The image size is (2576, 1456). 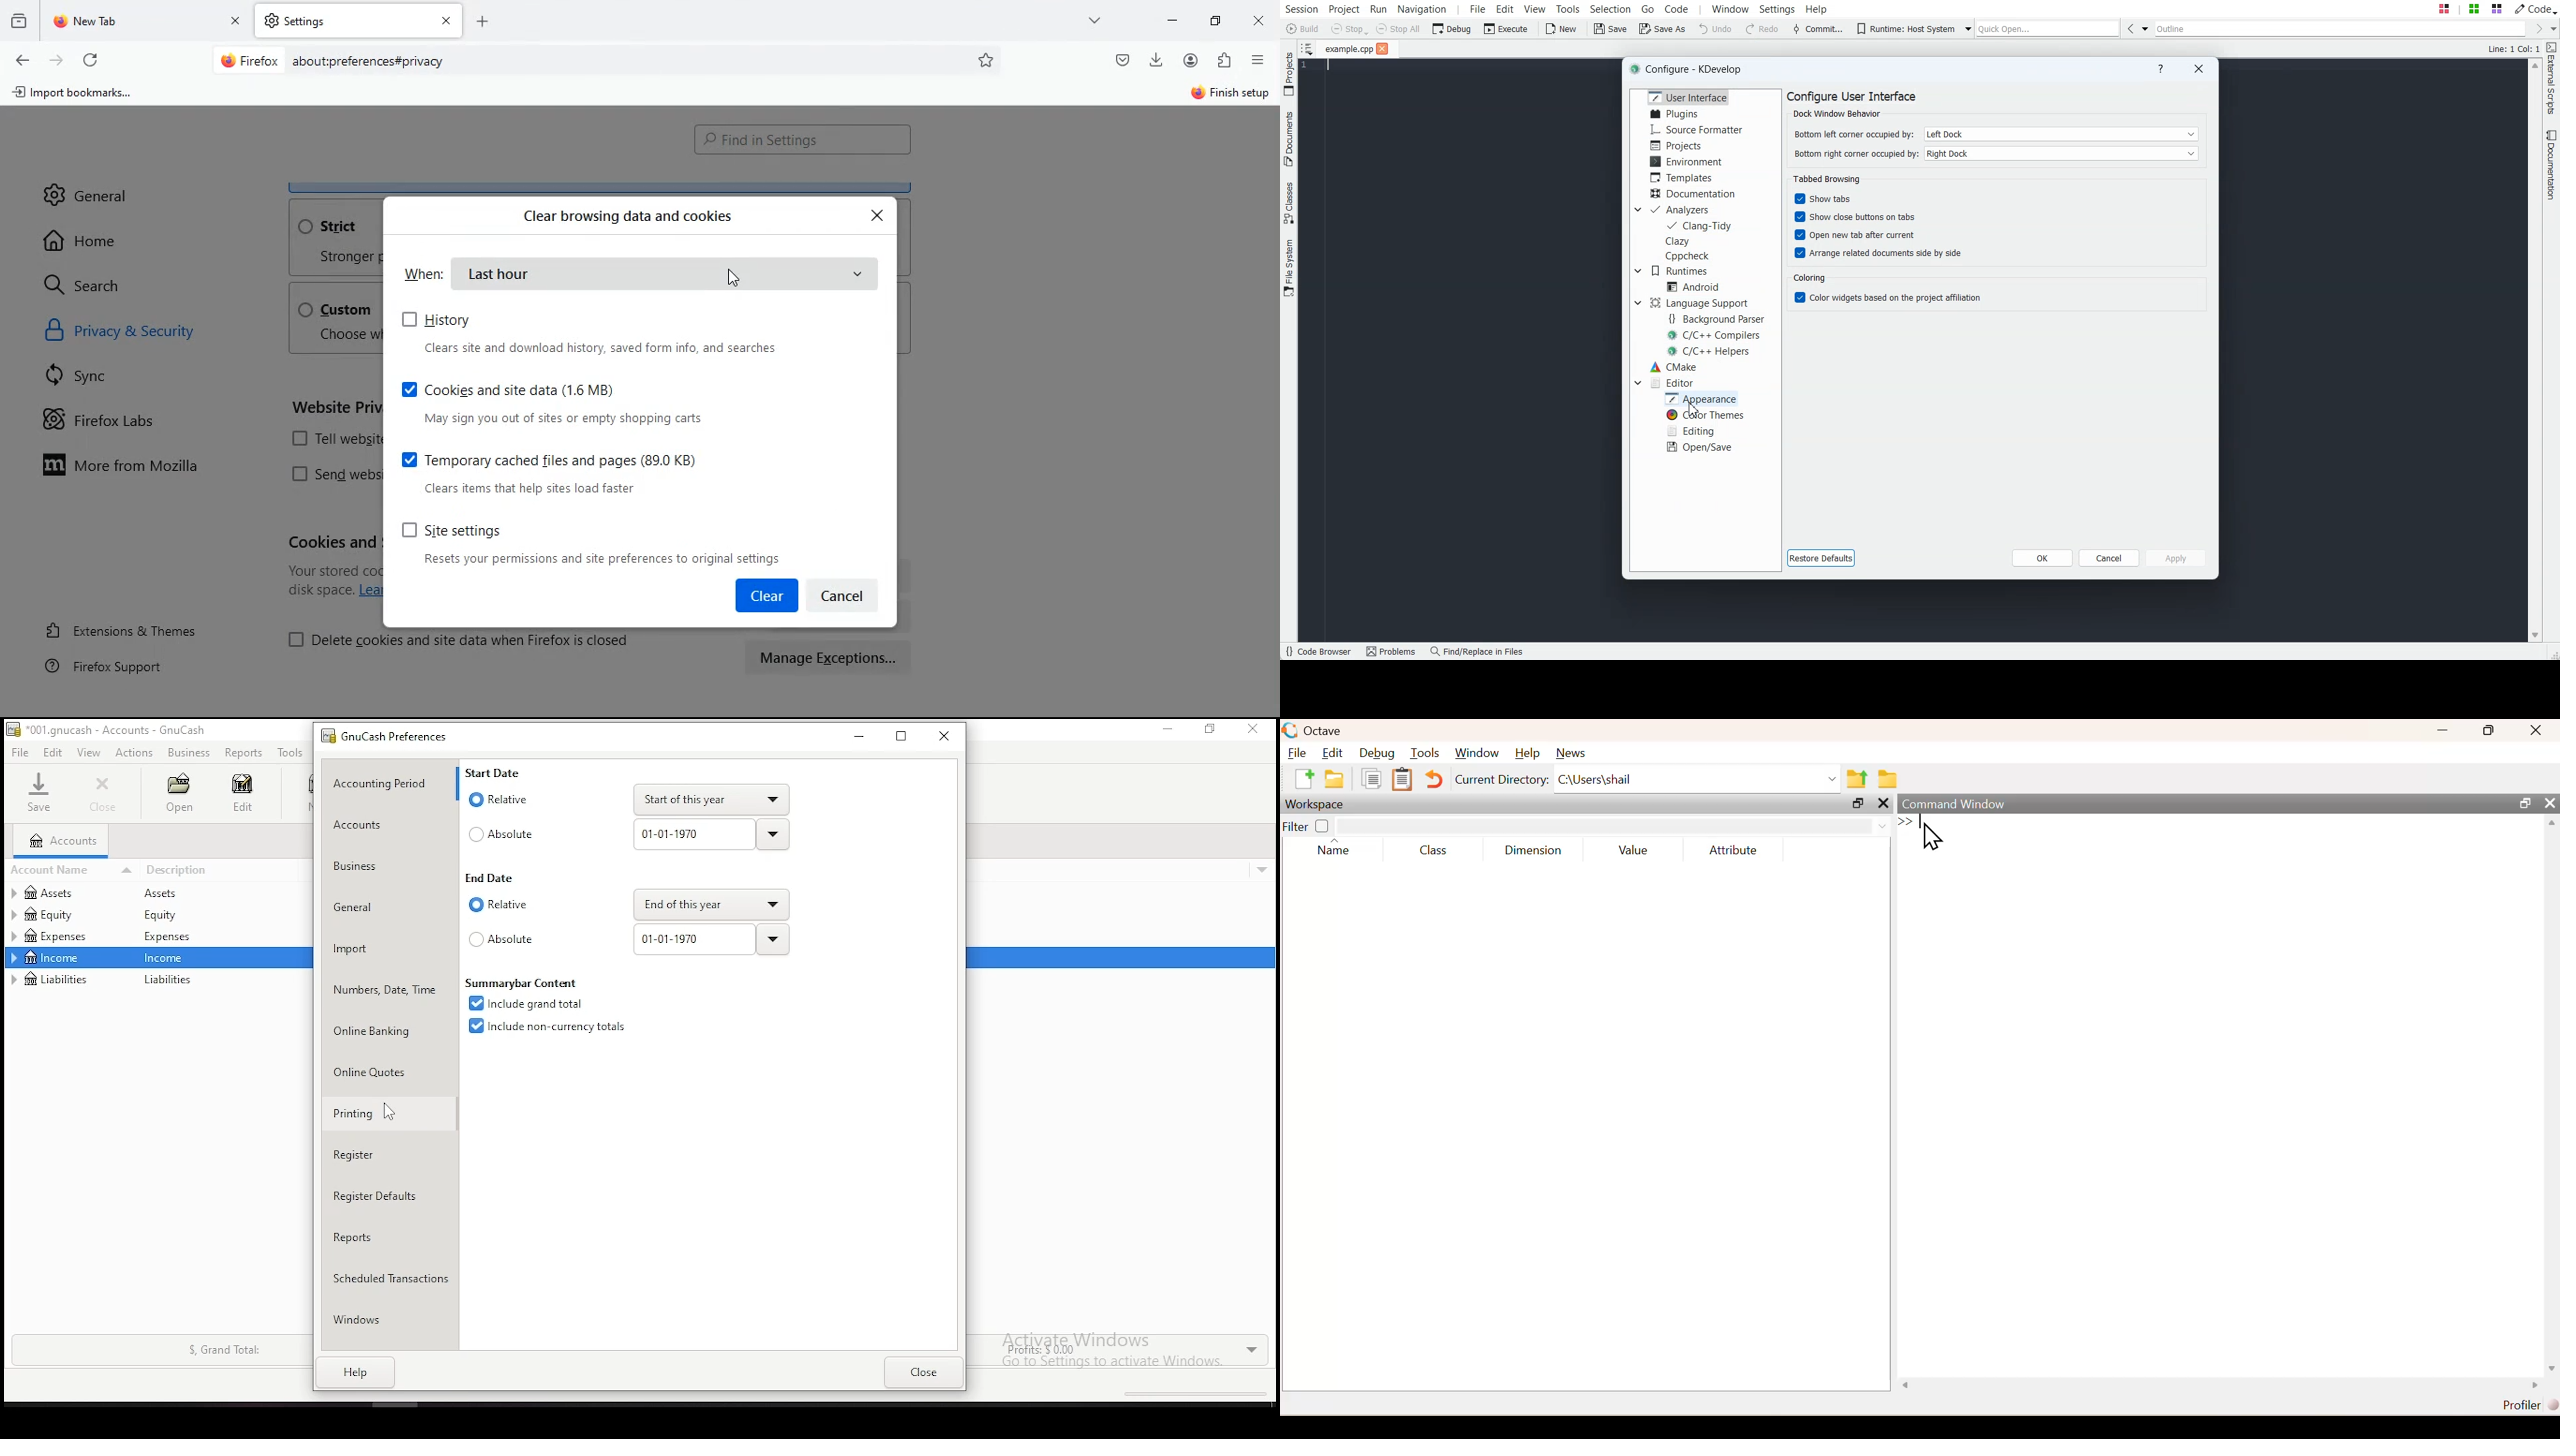 I want to click on minimize, so click(x=1172, y=19).